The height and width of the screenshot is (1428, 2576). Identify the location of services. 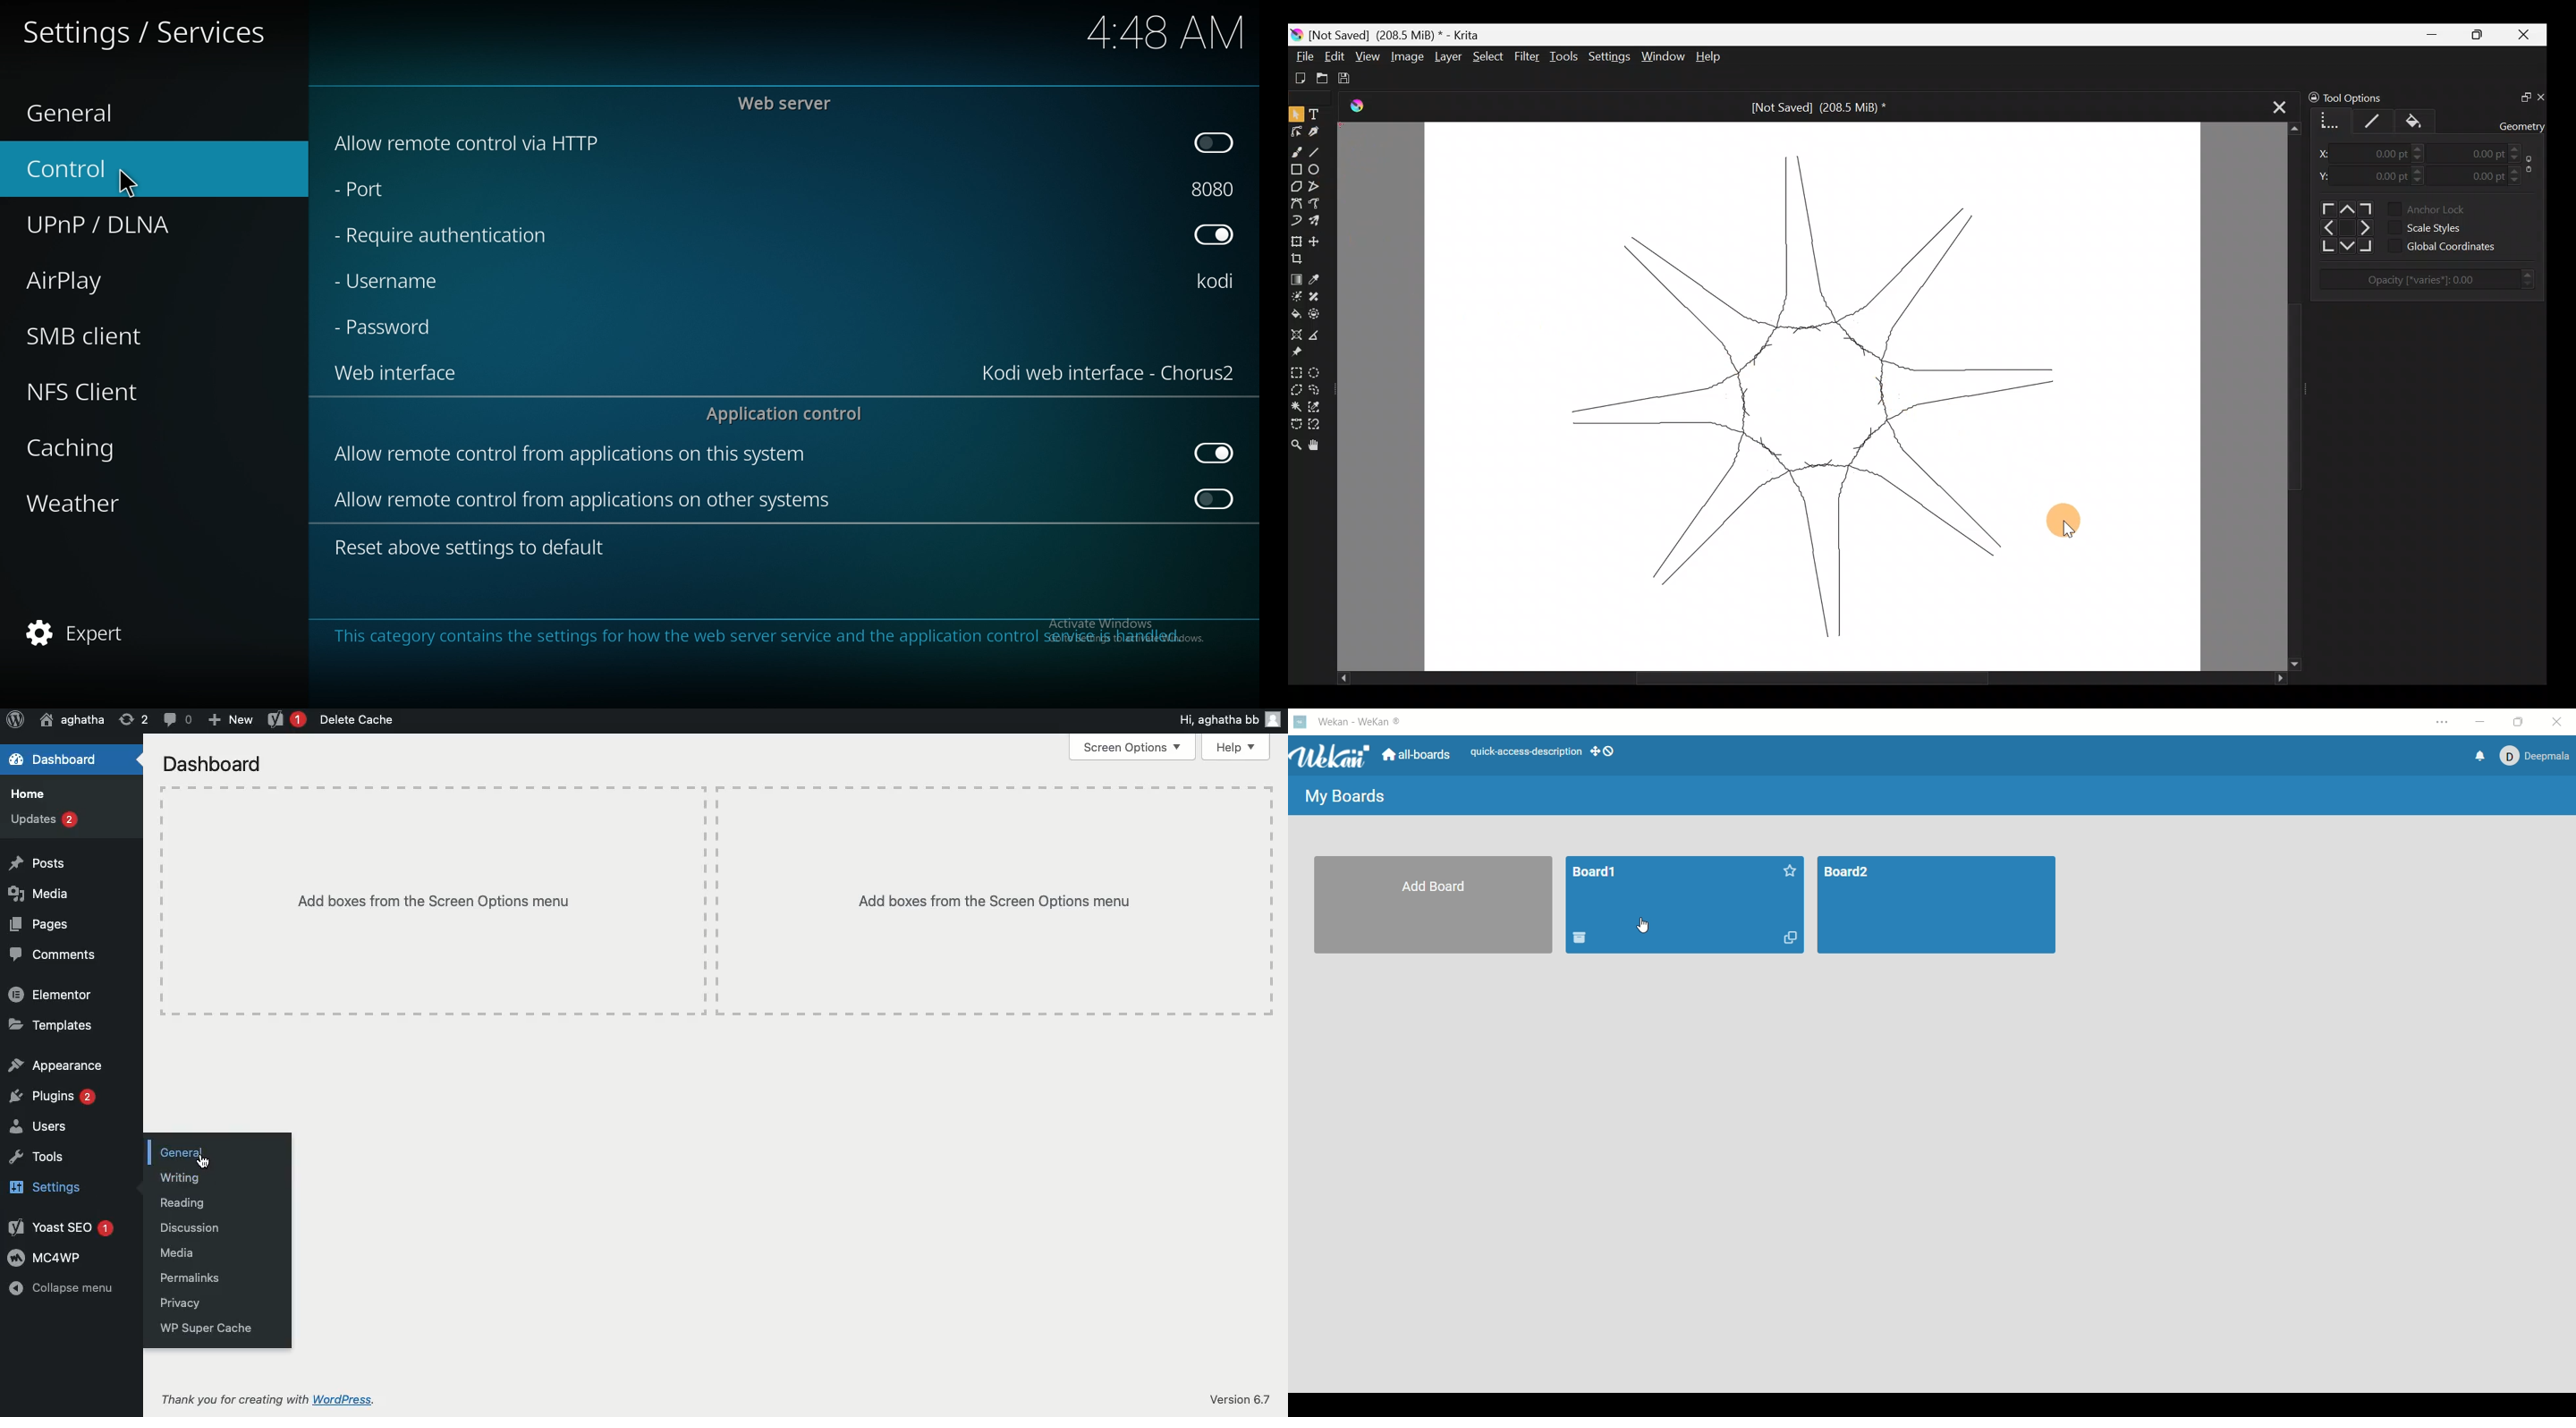
(157, 30).